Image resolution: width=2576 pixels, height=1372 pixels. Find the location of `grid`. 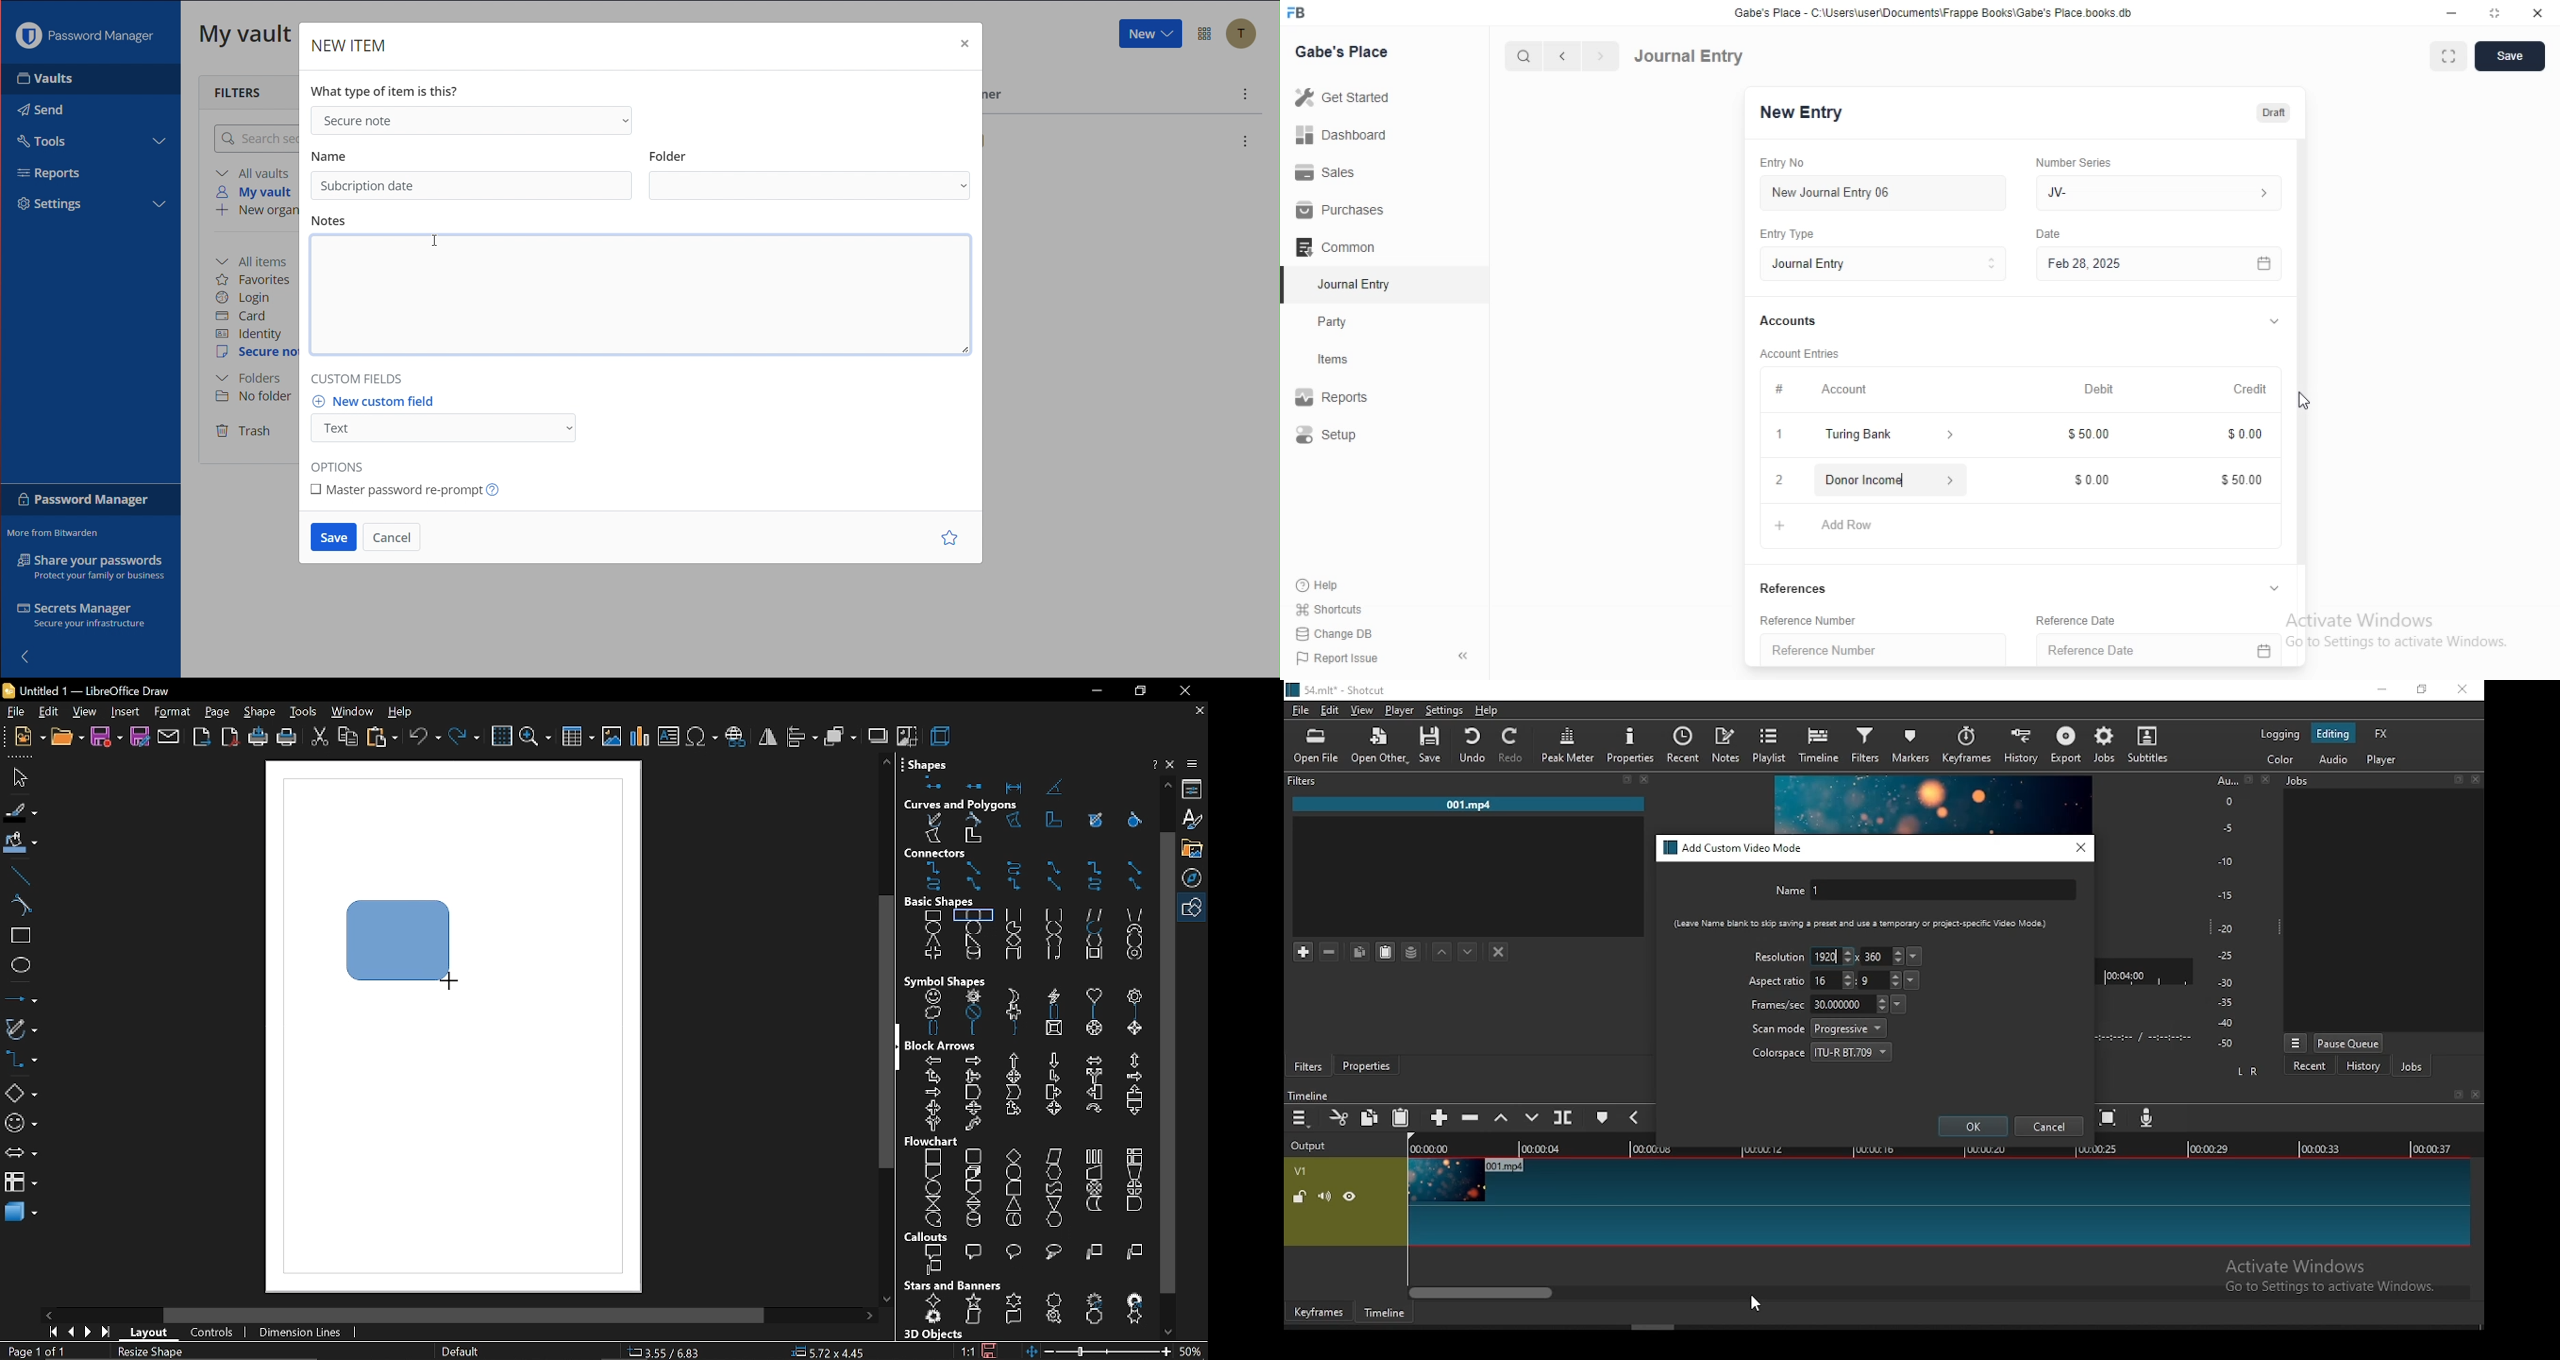

grid is located at coordinates (502, 737).